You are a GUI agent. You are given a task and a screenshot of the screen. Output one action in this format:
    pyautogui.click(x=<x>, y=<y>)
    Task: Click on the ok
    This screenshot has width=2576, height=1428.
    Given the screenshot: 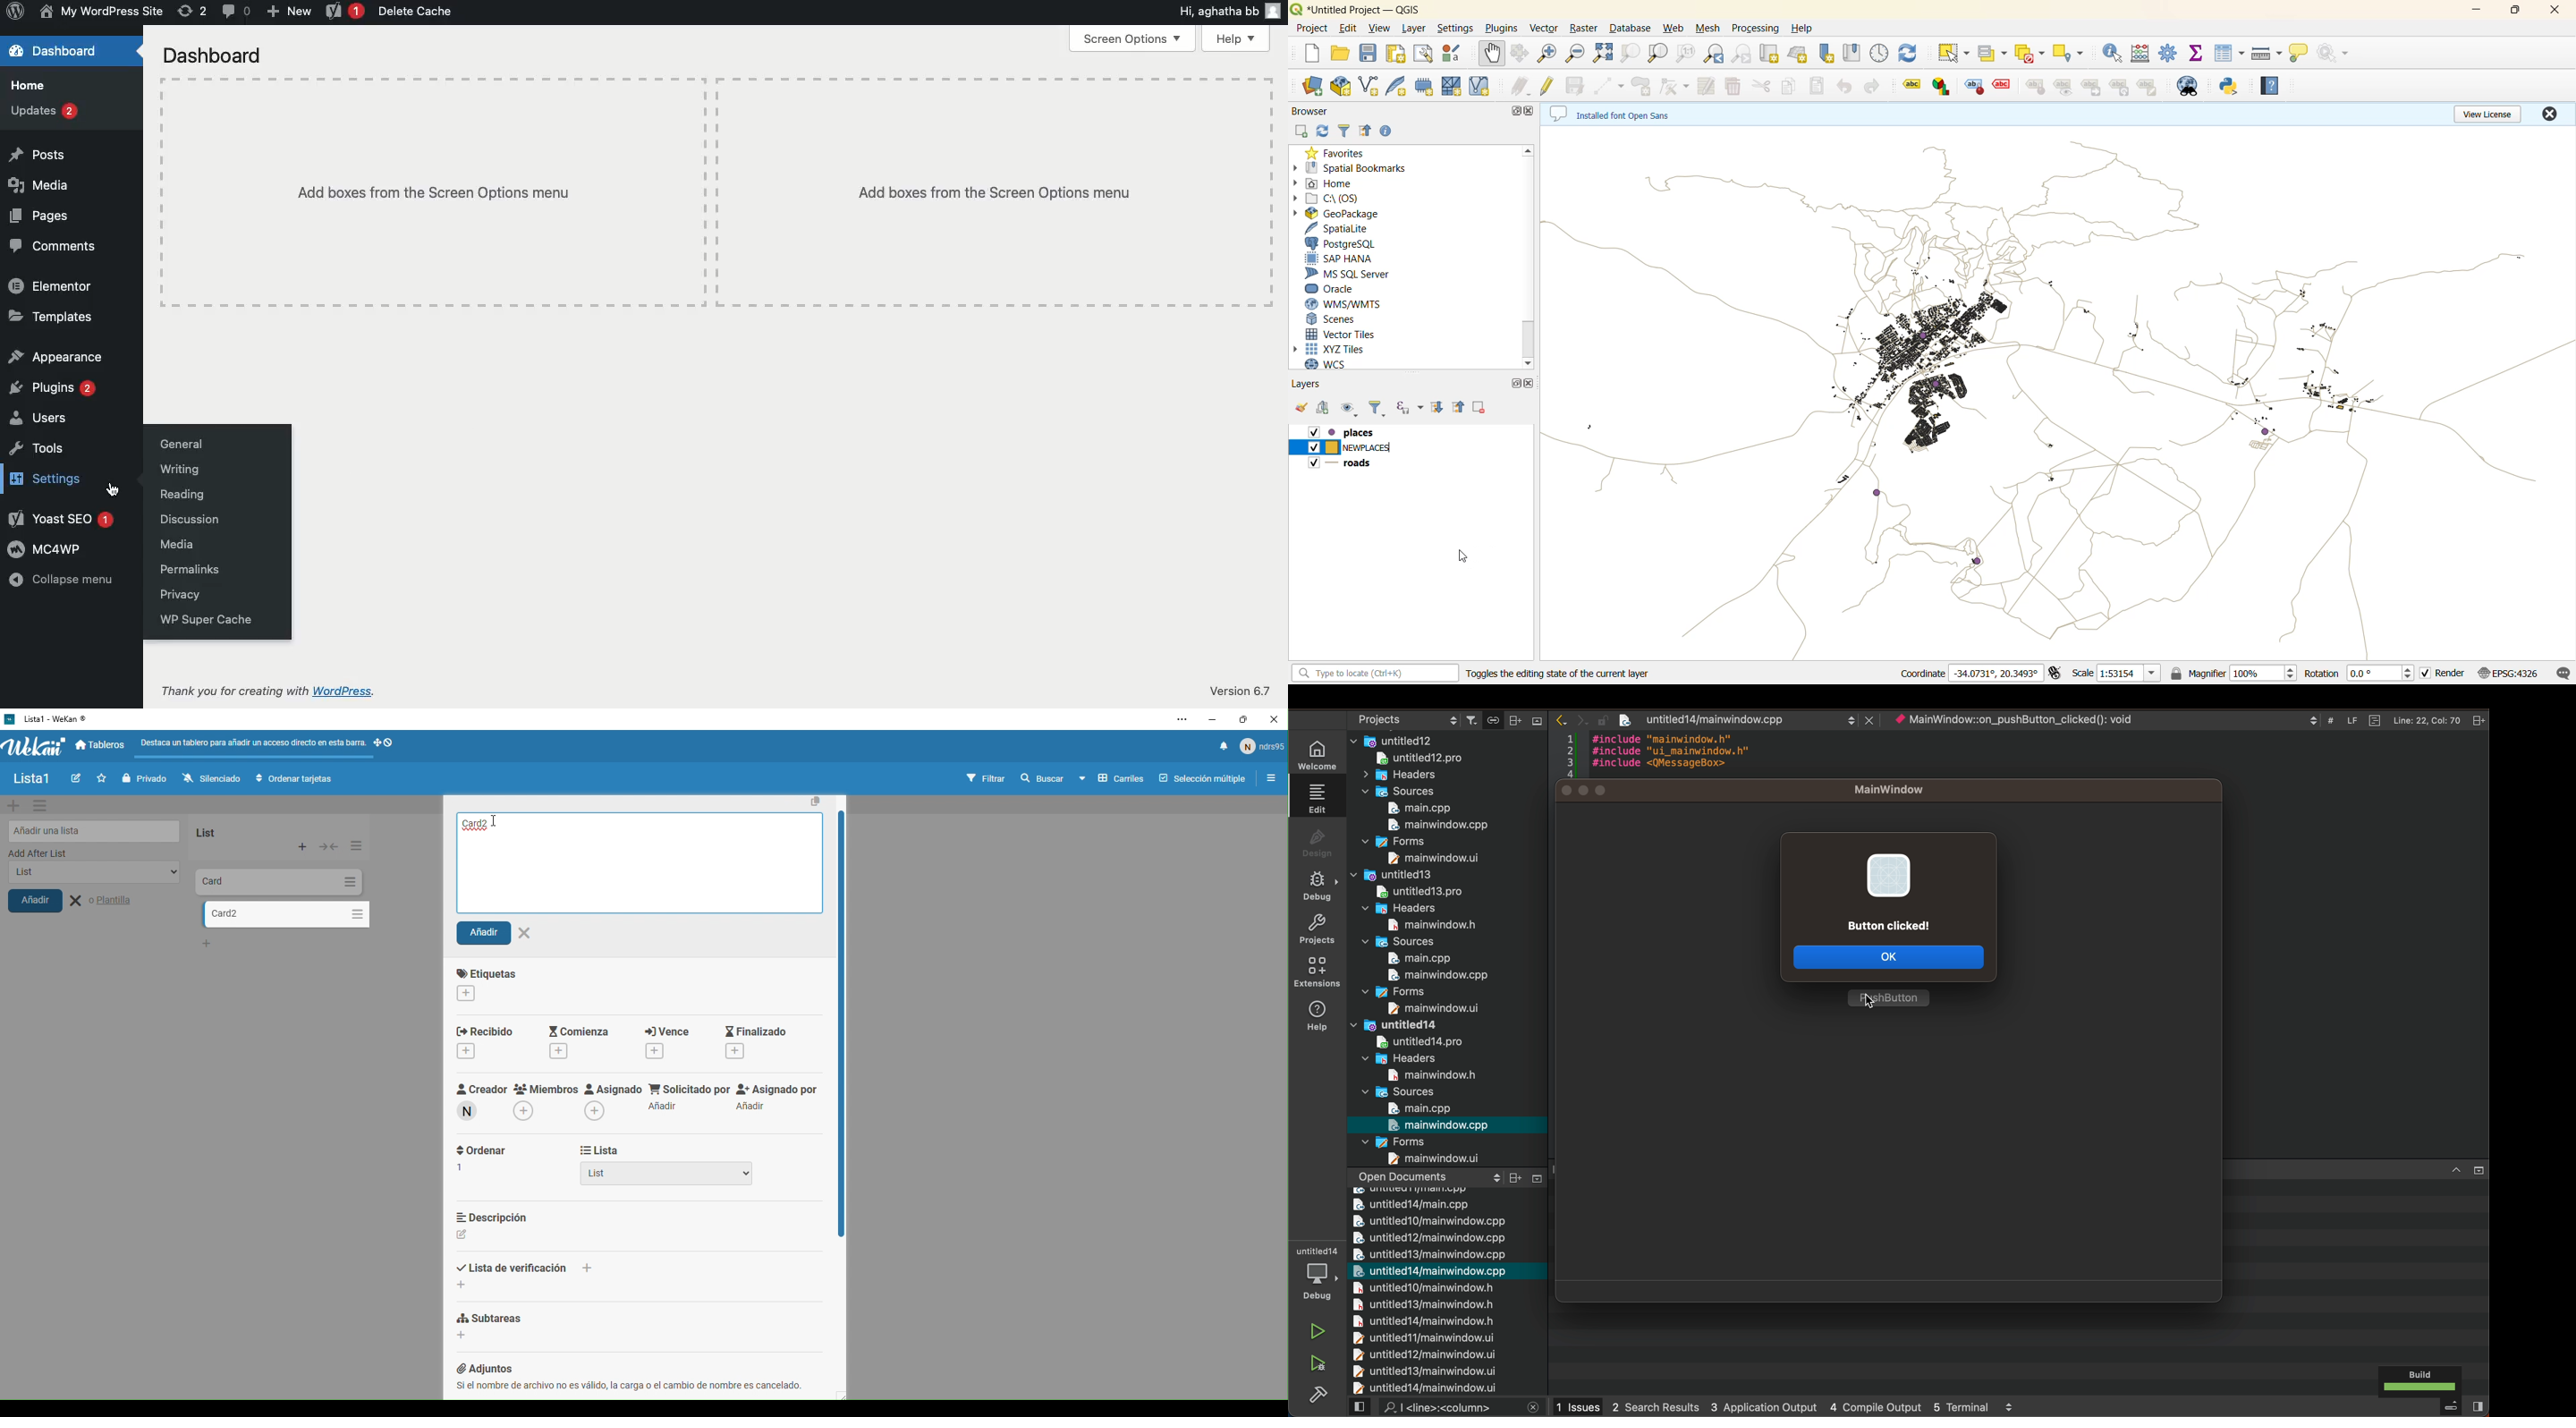 What is the action you would take?
    pyautogui.click(x=1895, y=961)
    